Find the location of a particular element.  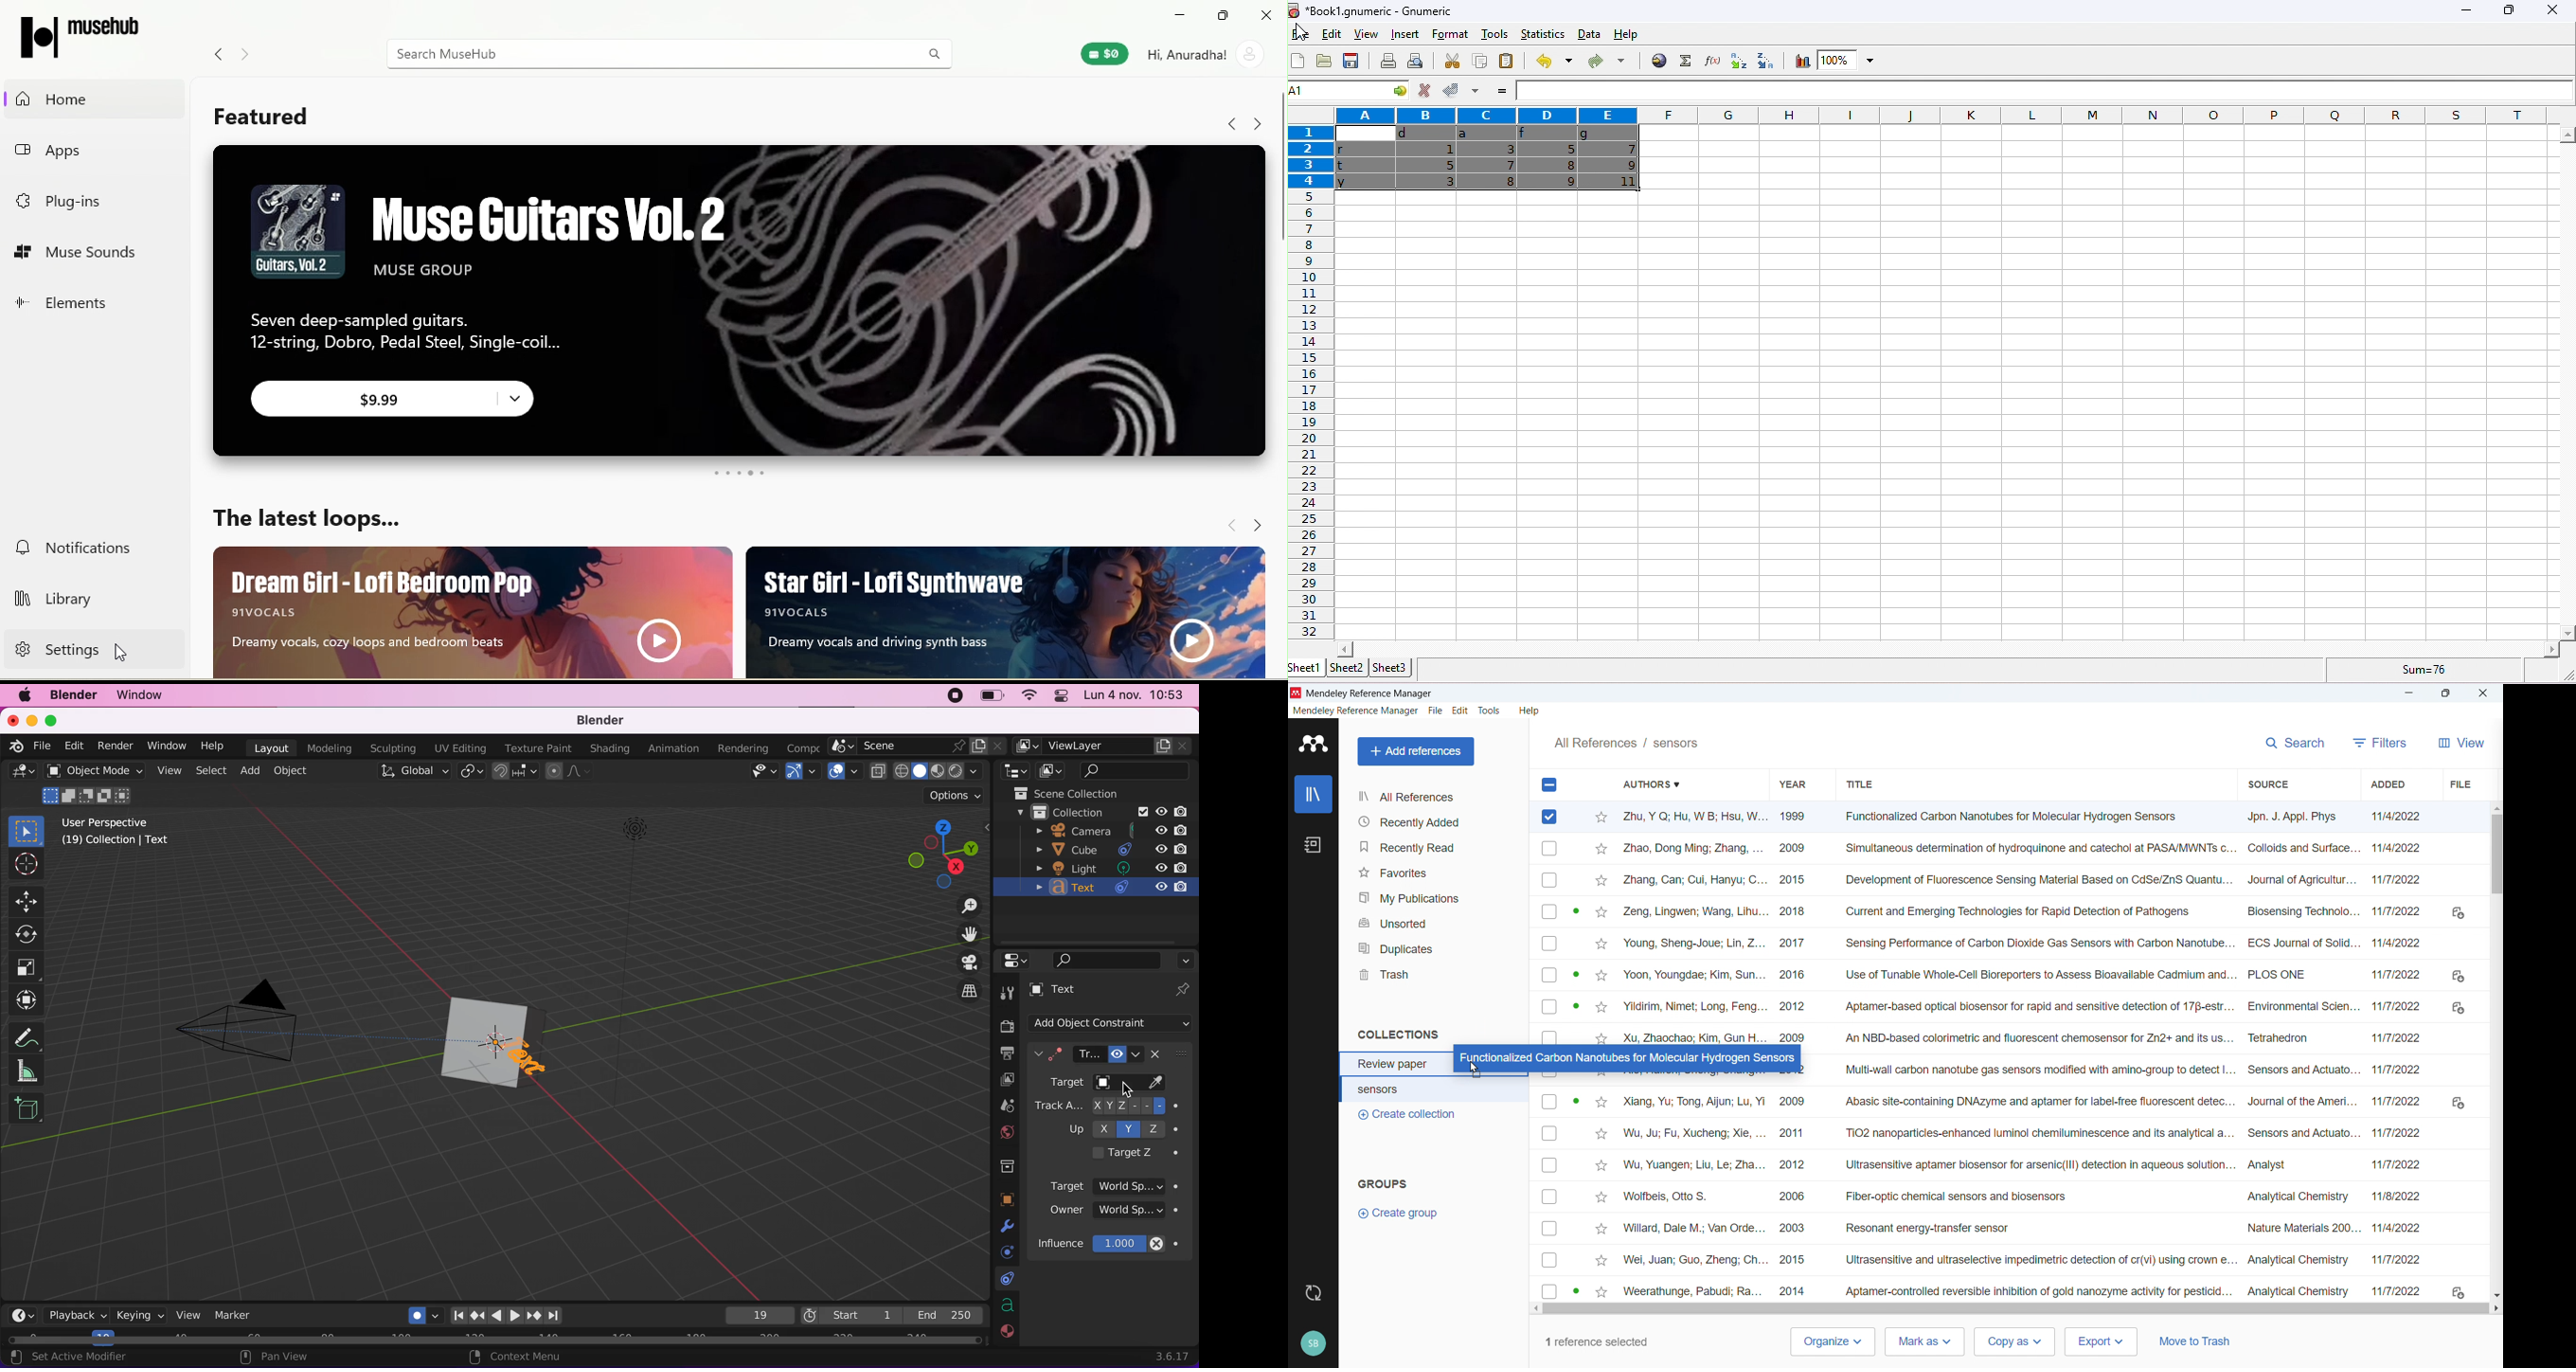

redo is located at coordinates (1605, 63).